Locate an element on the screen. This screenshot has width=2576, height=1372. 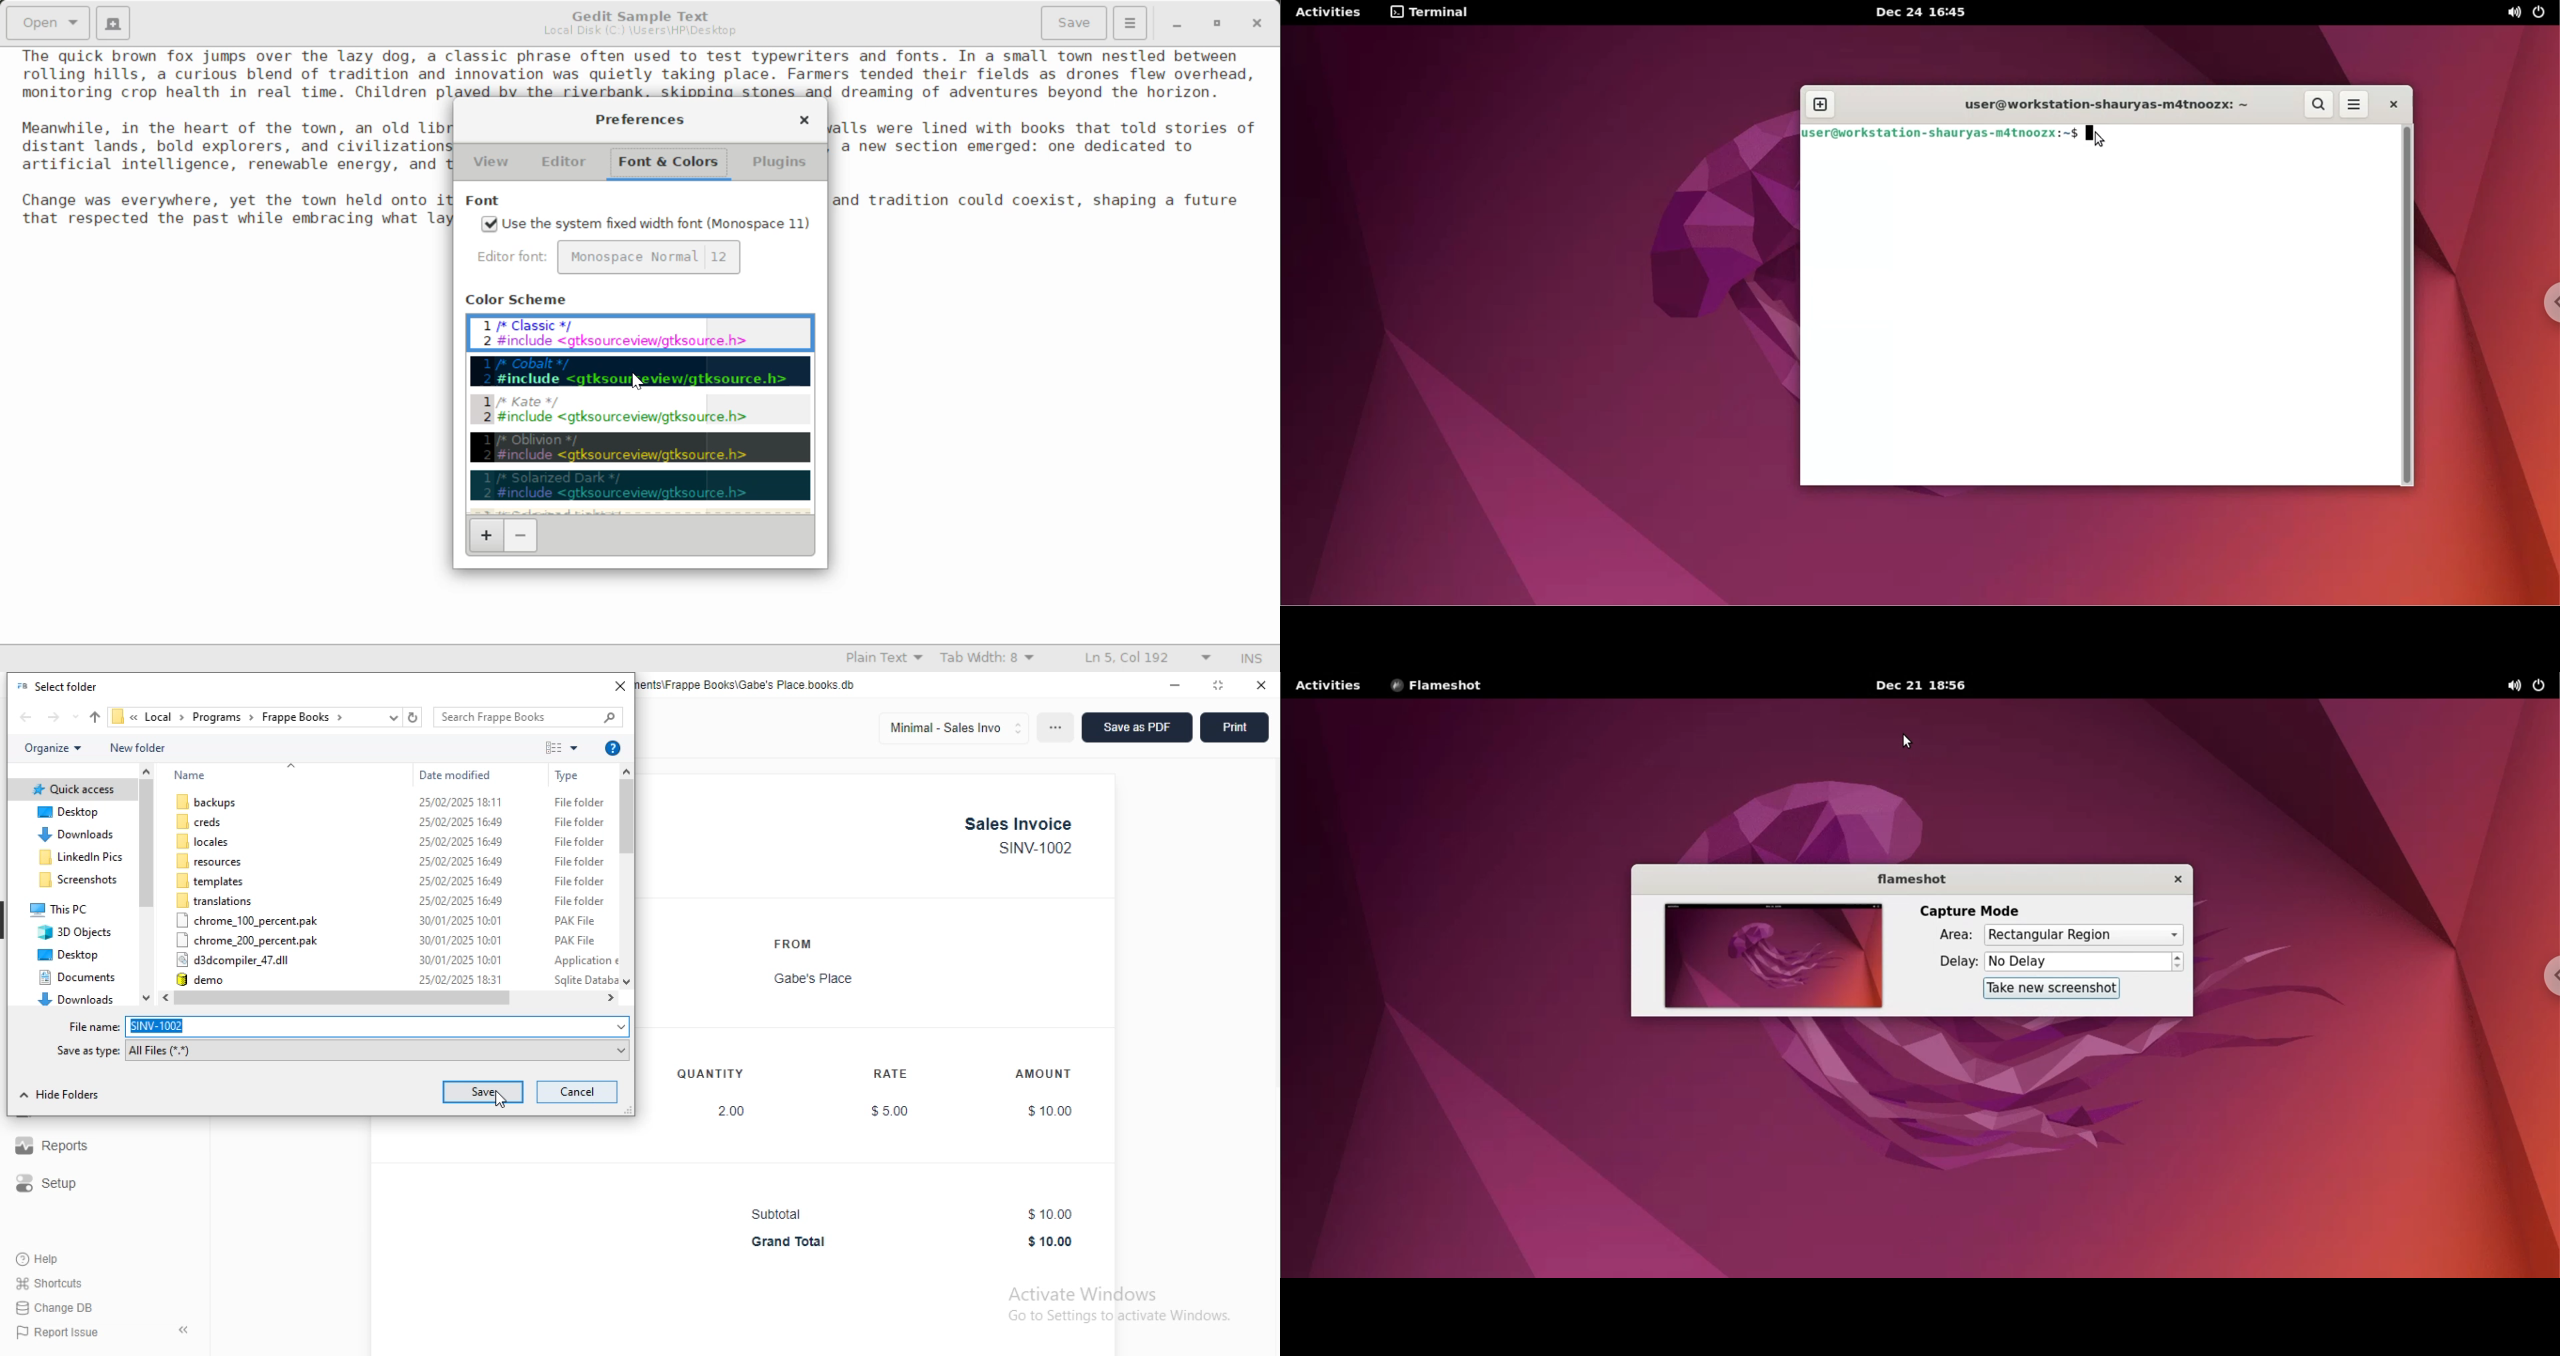
resources is located at coordinates (208, 861).